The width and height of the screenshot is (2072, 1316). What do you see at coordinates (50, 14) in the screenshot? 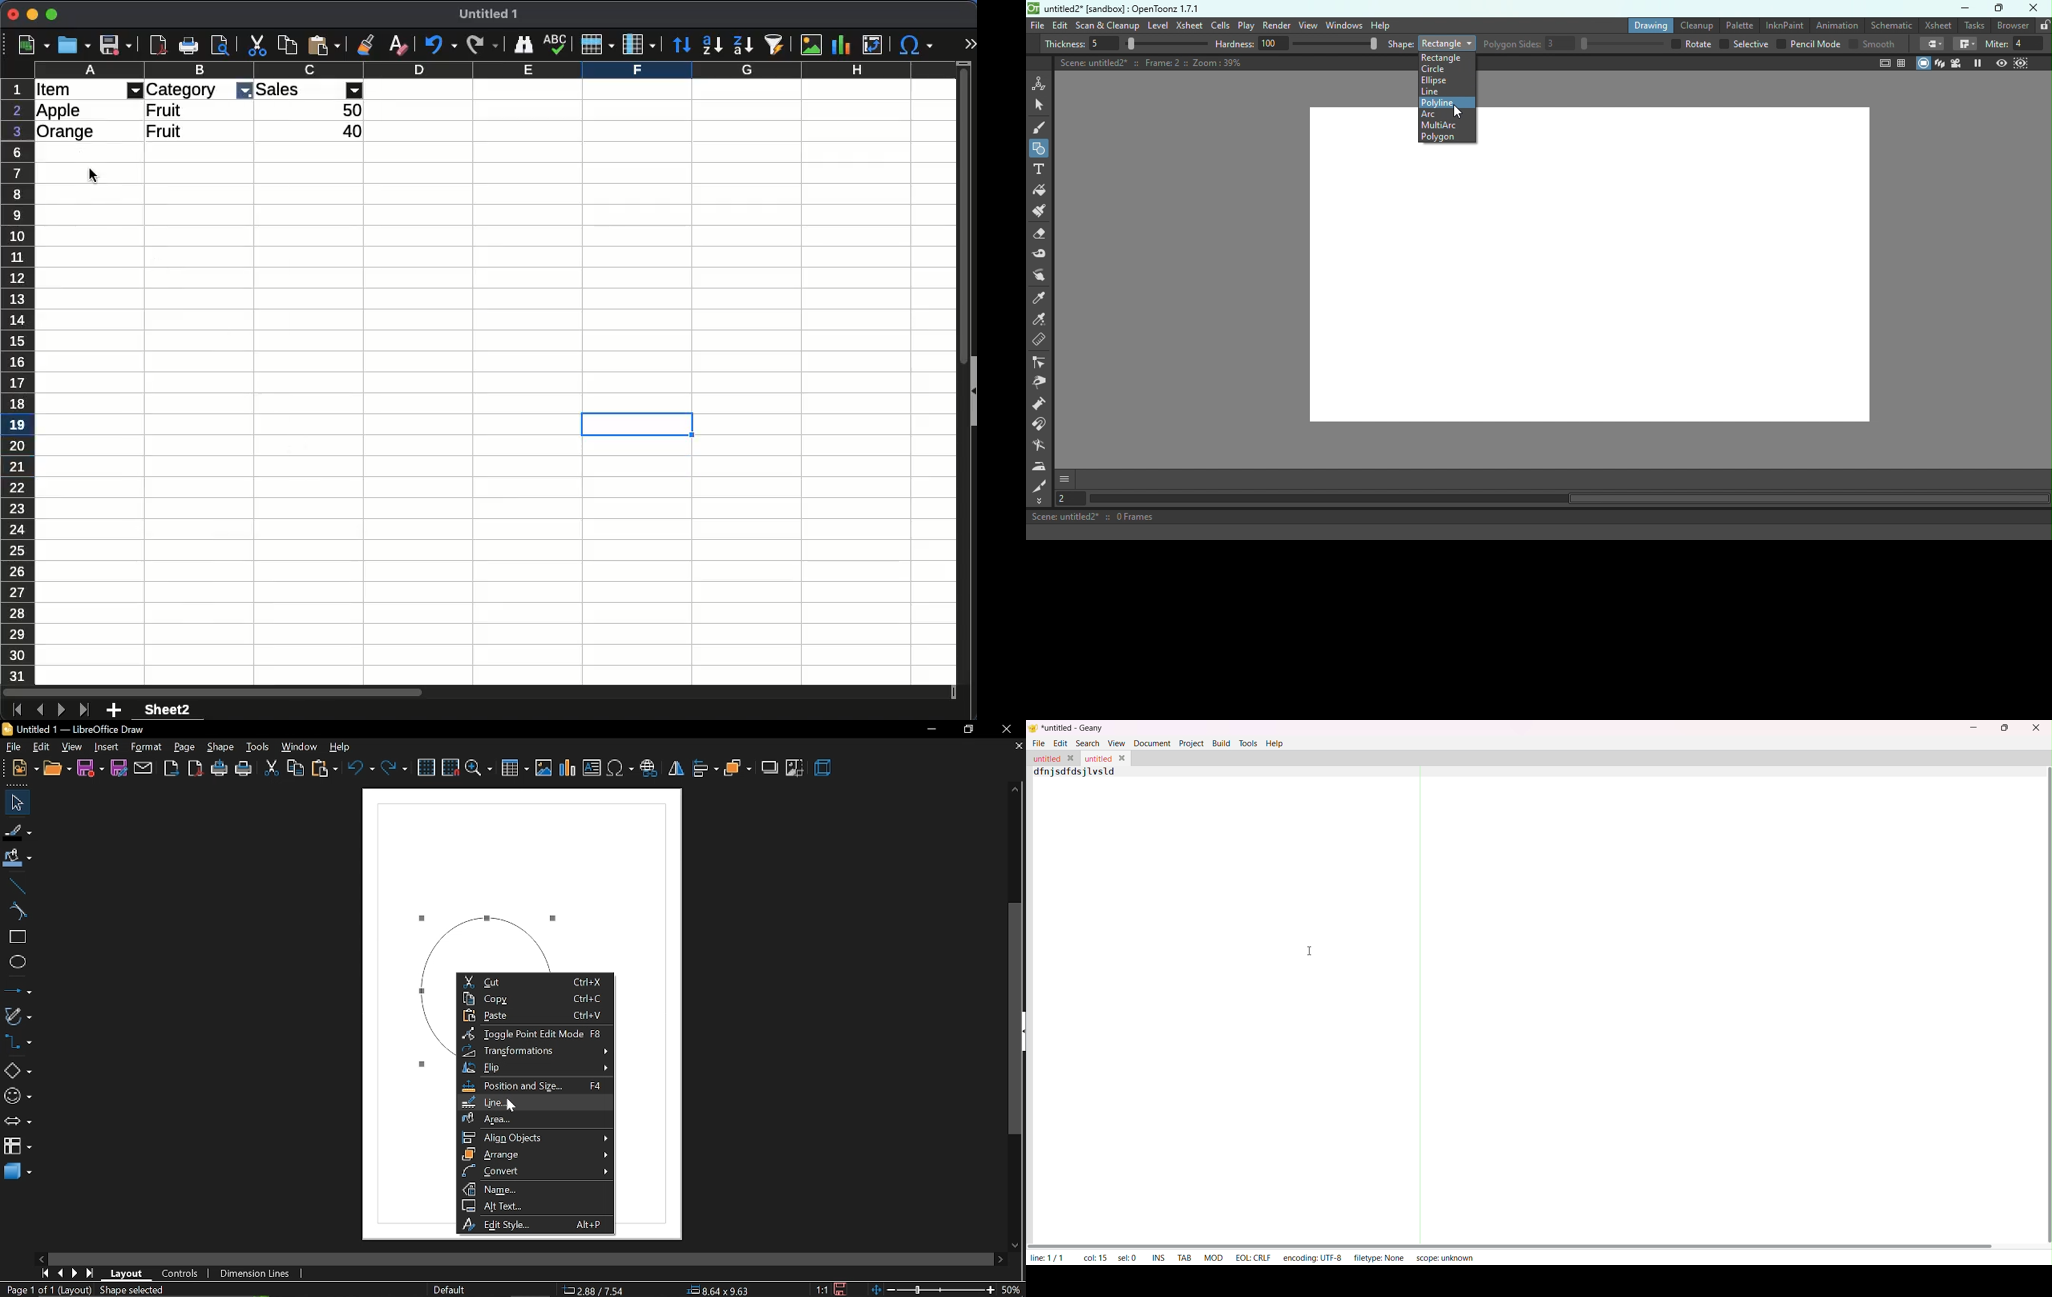
I see `maximize` at bounding box center [50, 14].